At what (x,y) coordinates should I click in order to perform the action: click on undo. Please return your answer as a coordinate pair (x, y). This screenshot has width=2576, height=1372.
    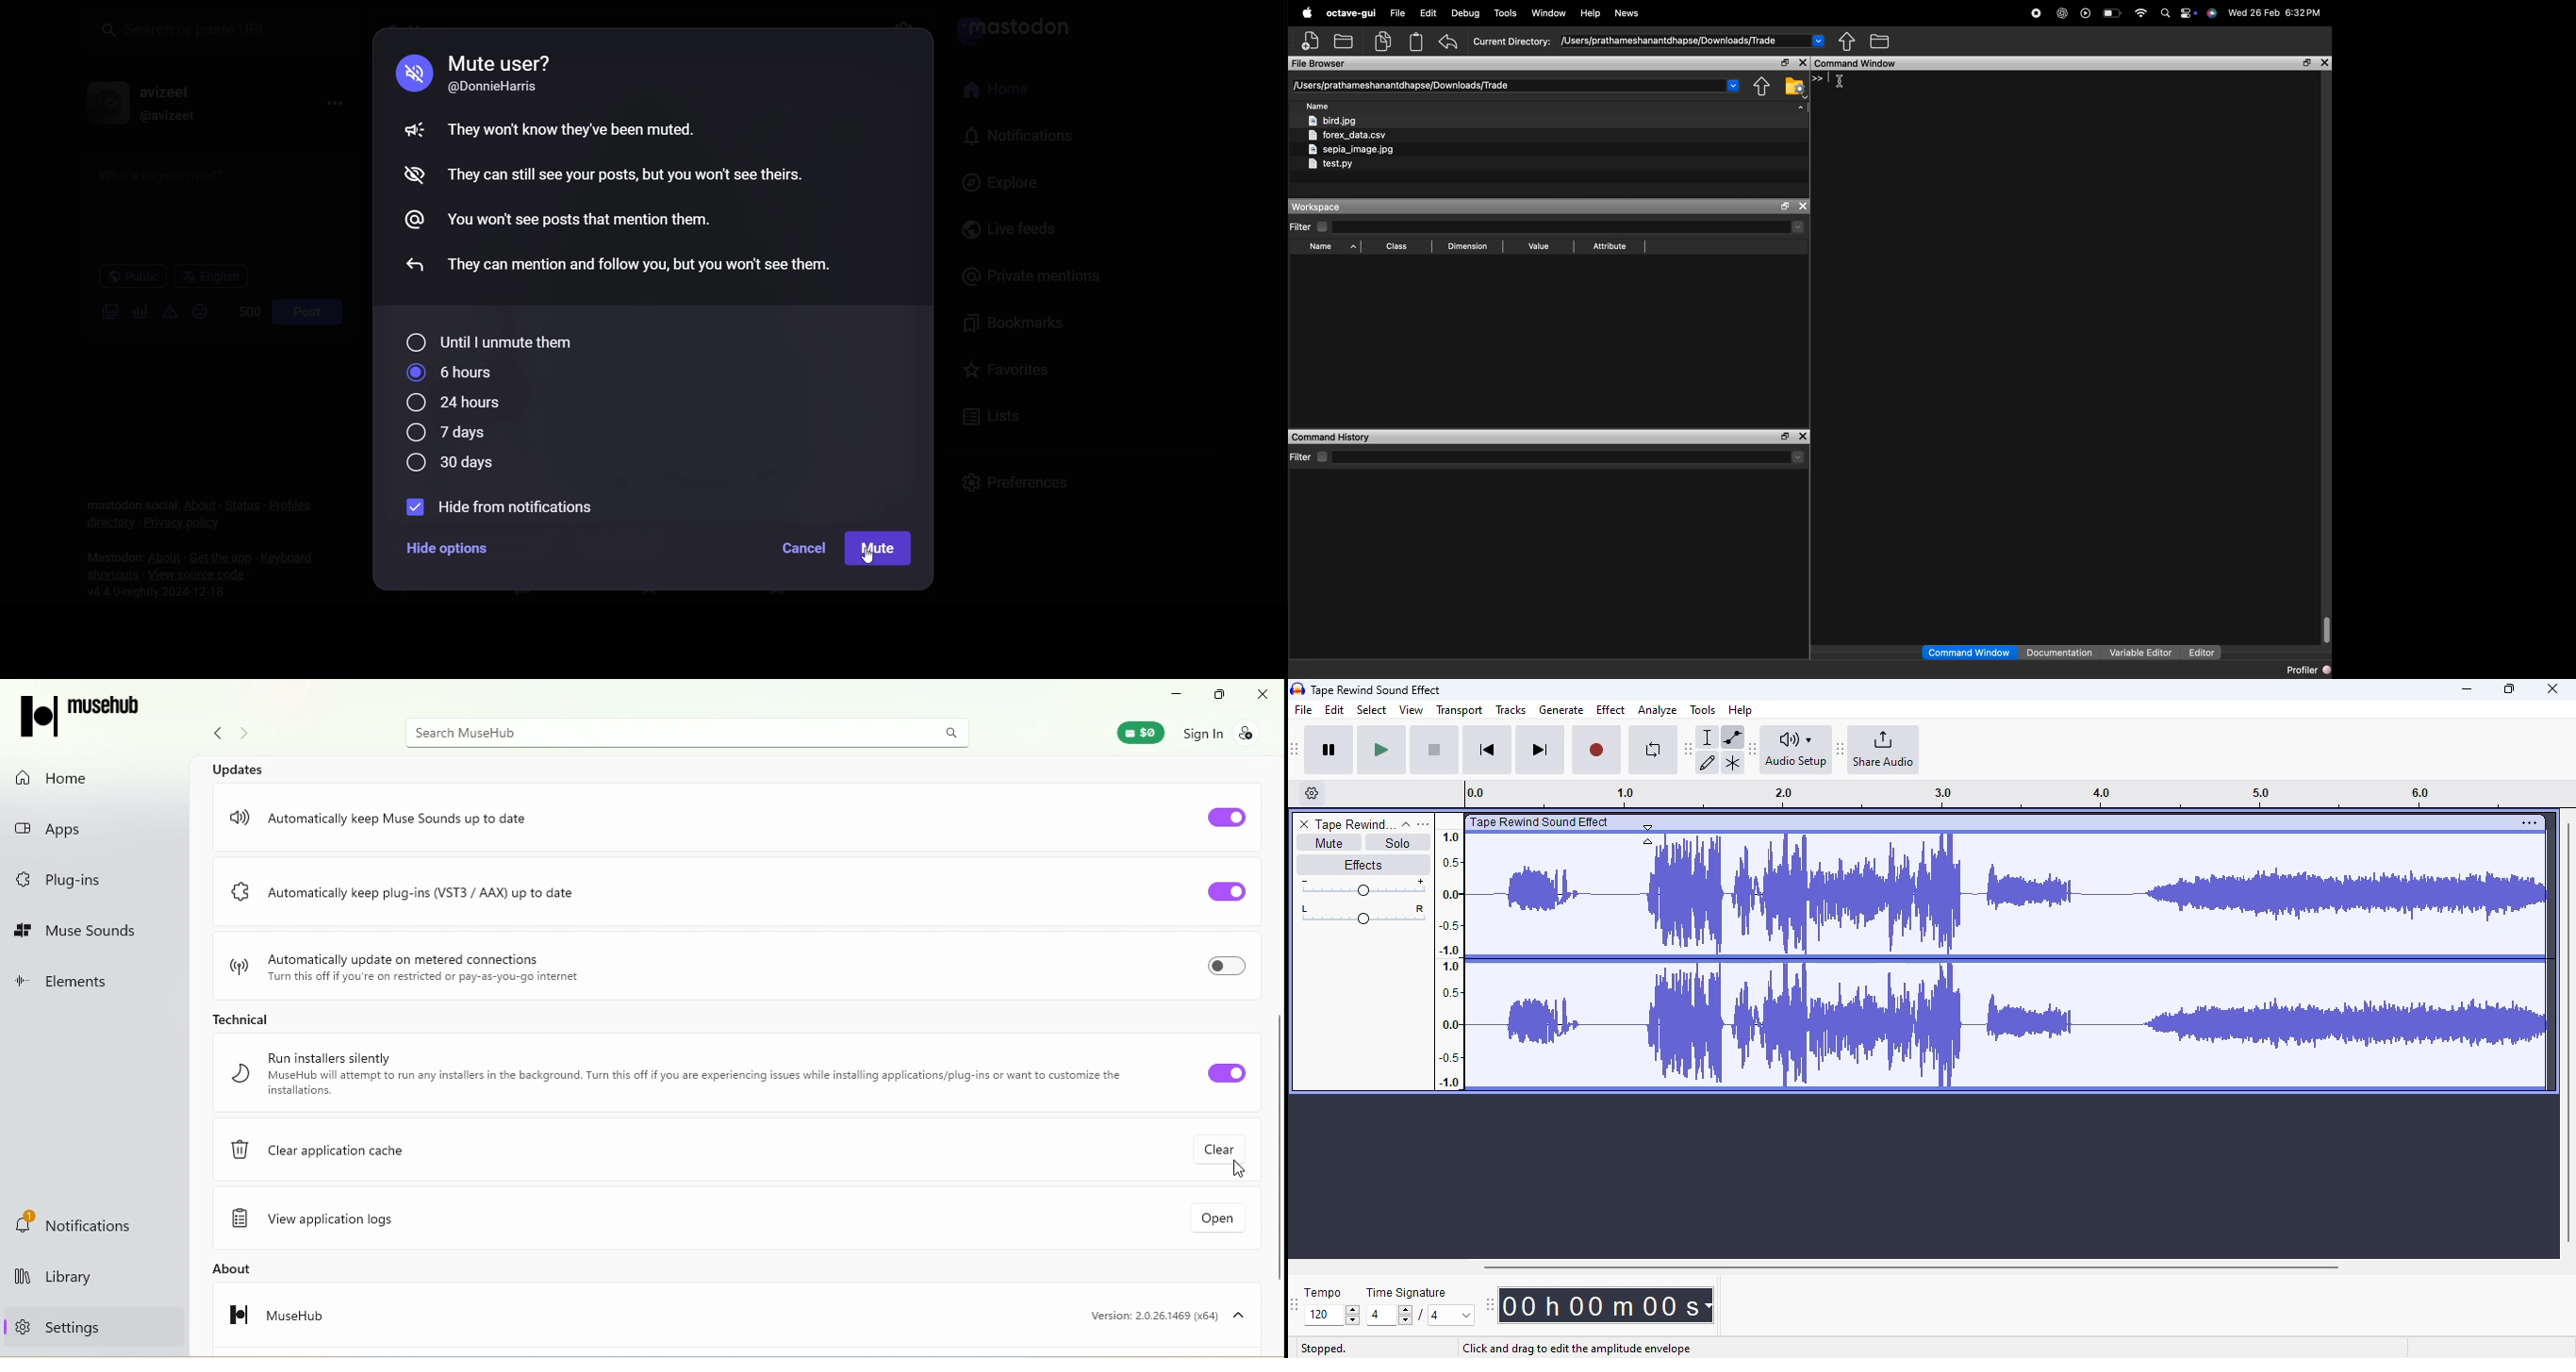
    Looking at the image, I should click on (1450, 41).